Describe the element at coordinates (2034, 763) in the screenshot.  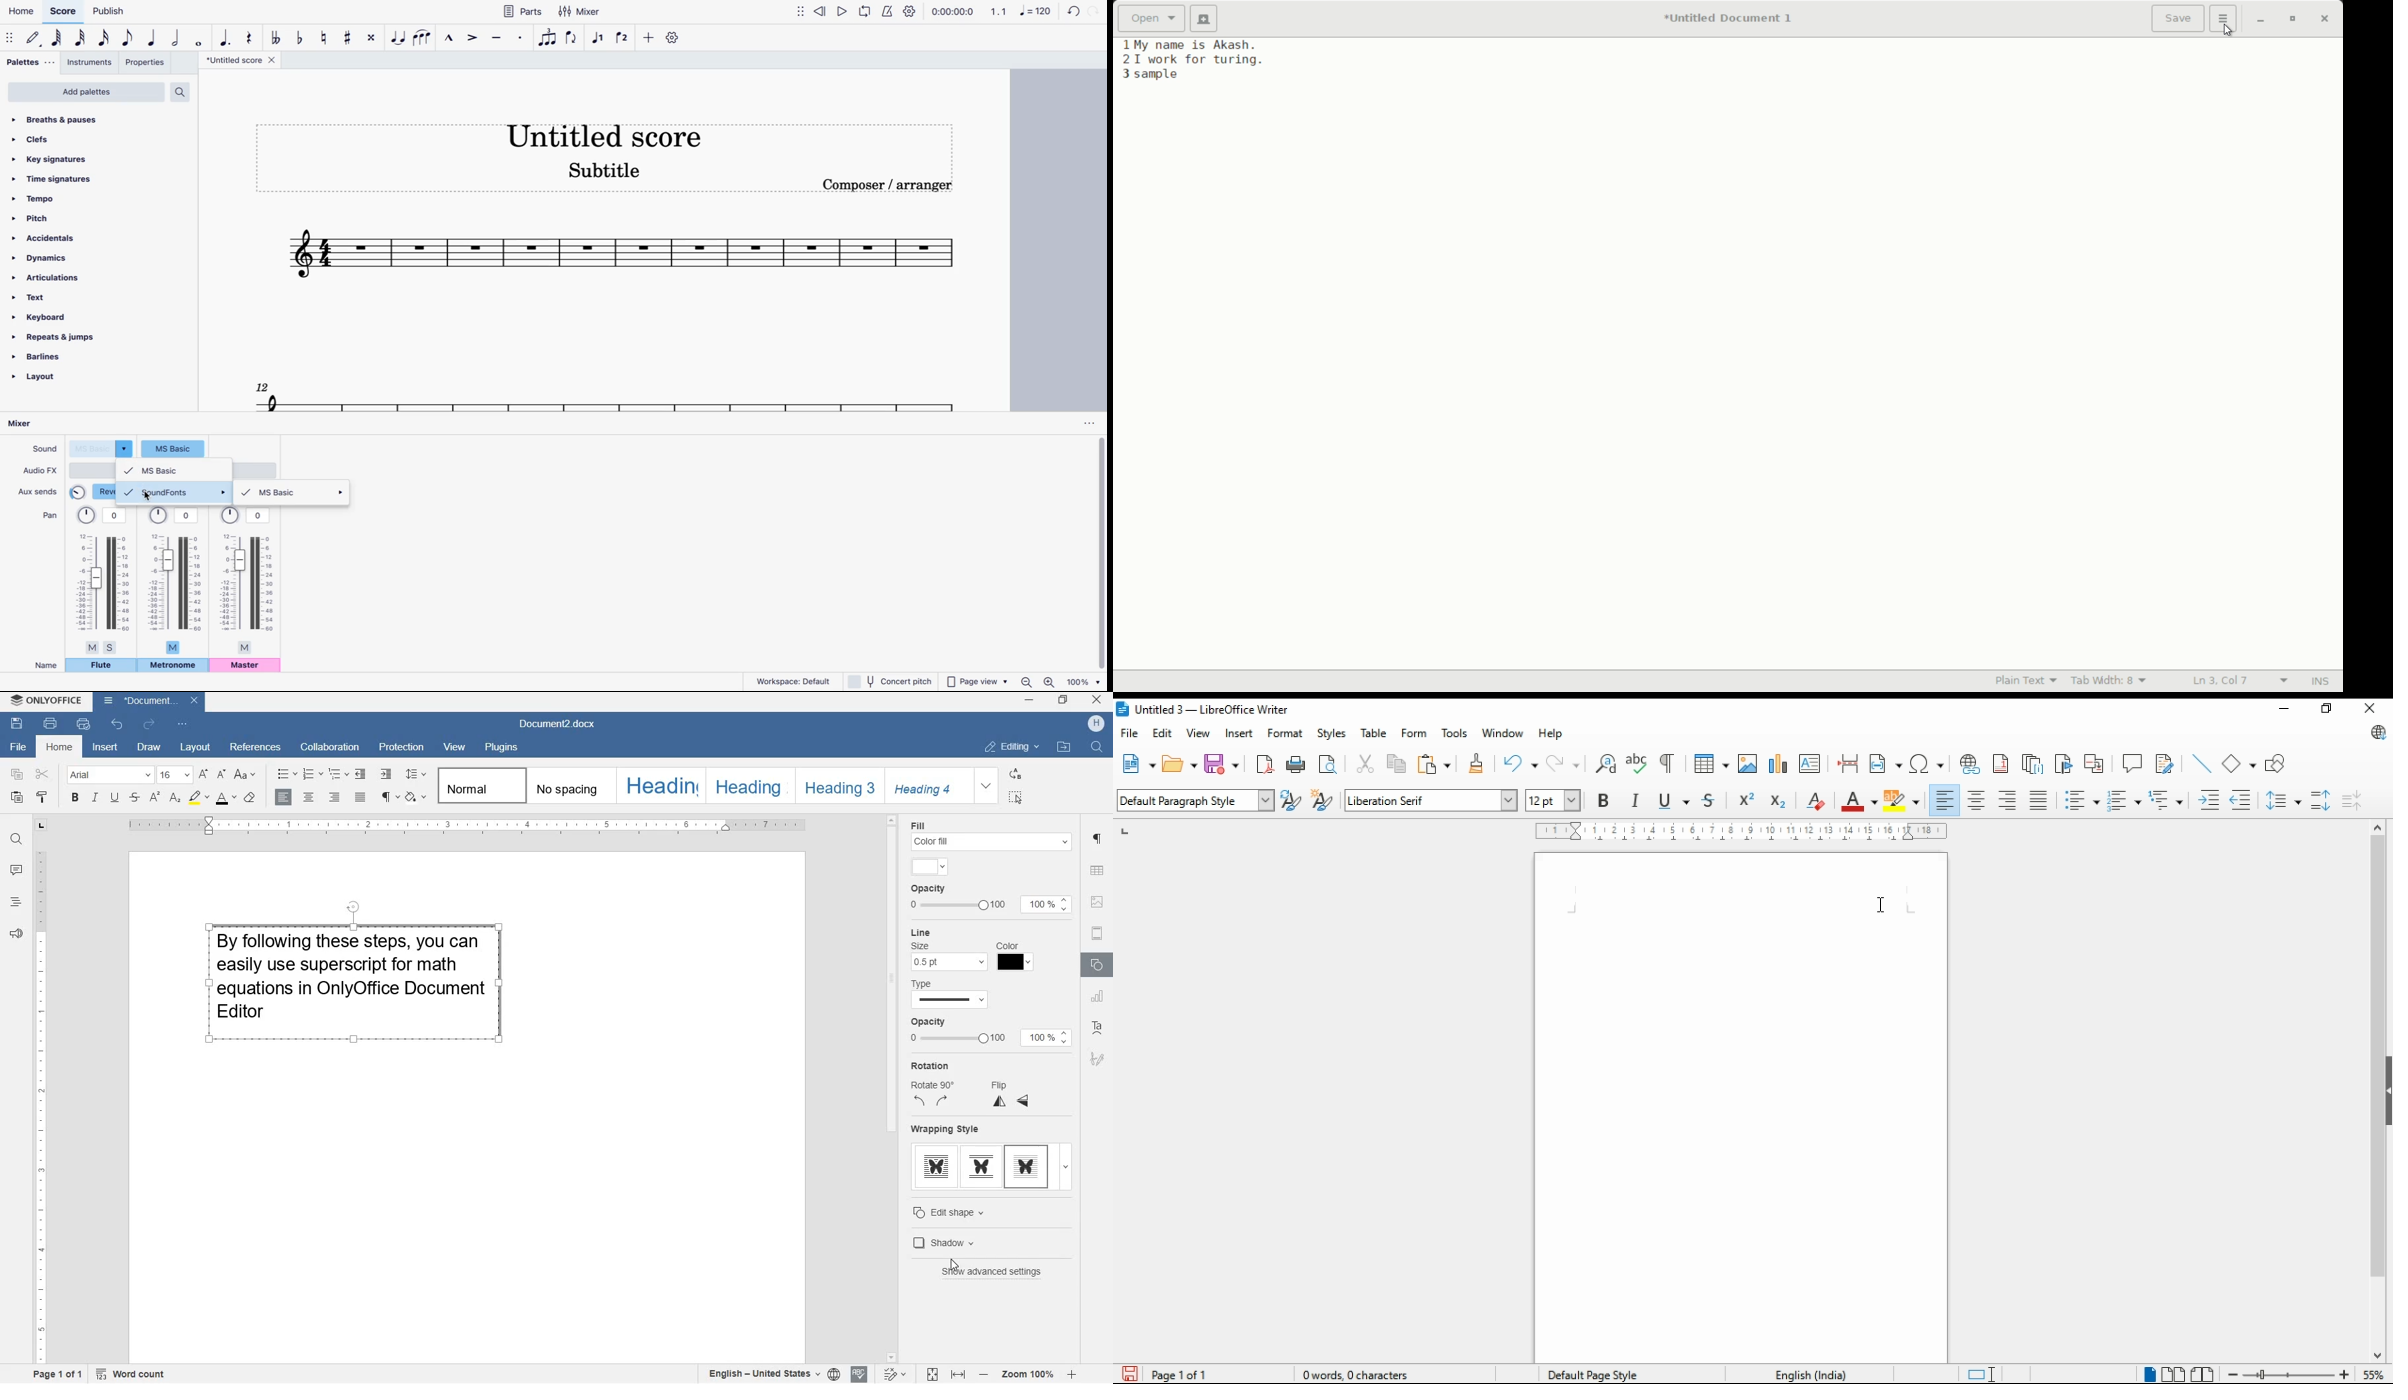
I see `insert endnote` at that location.